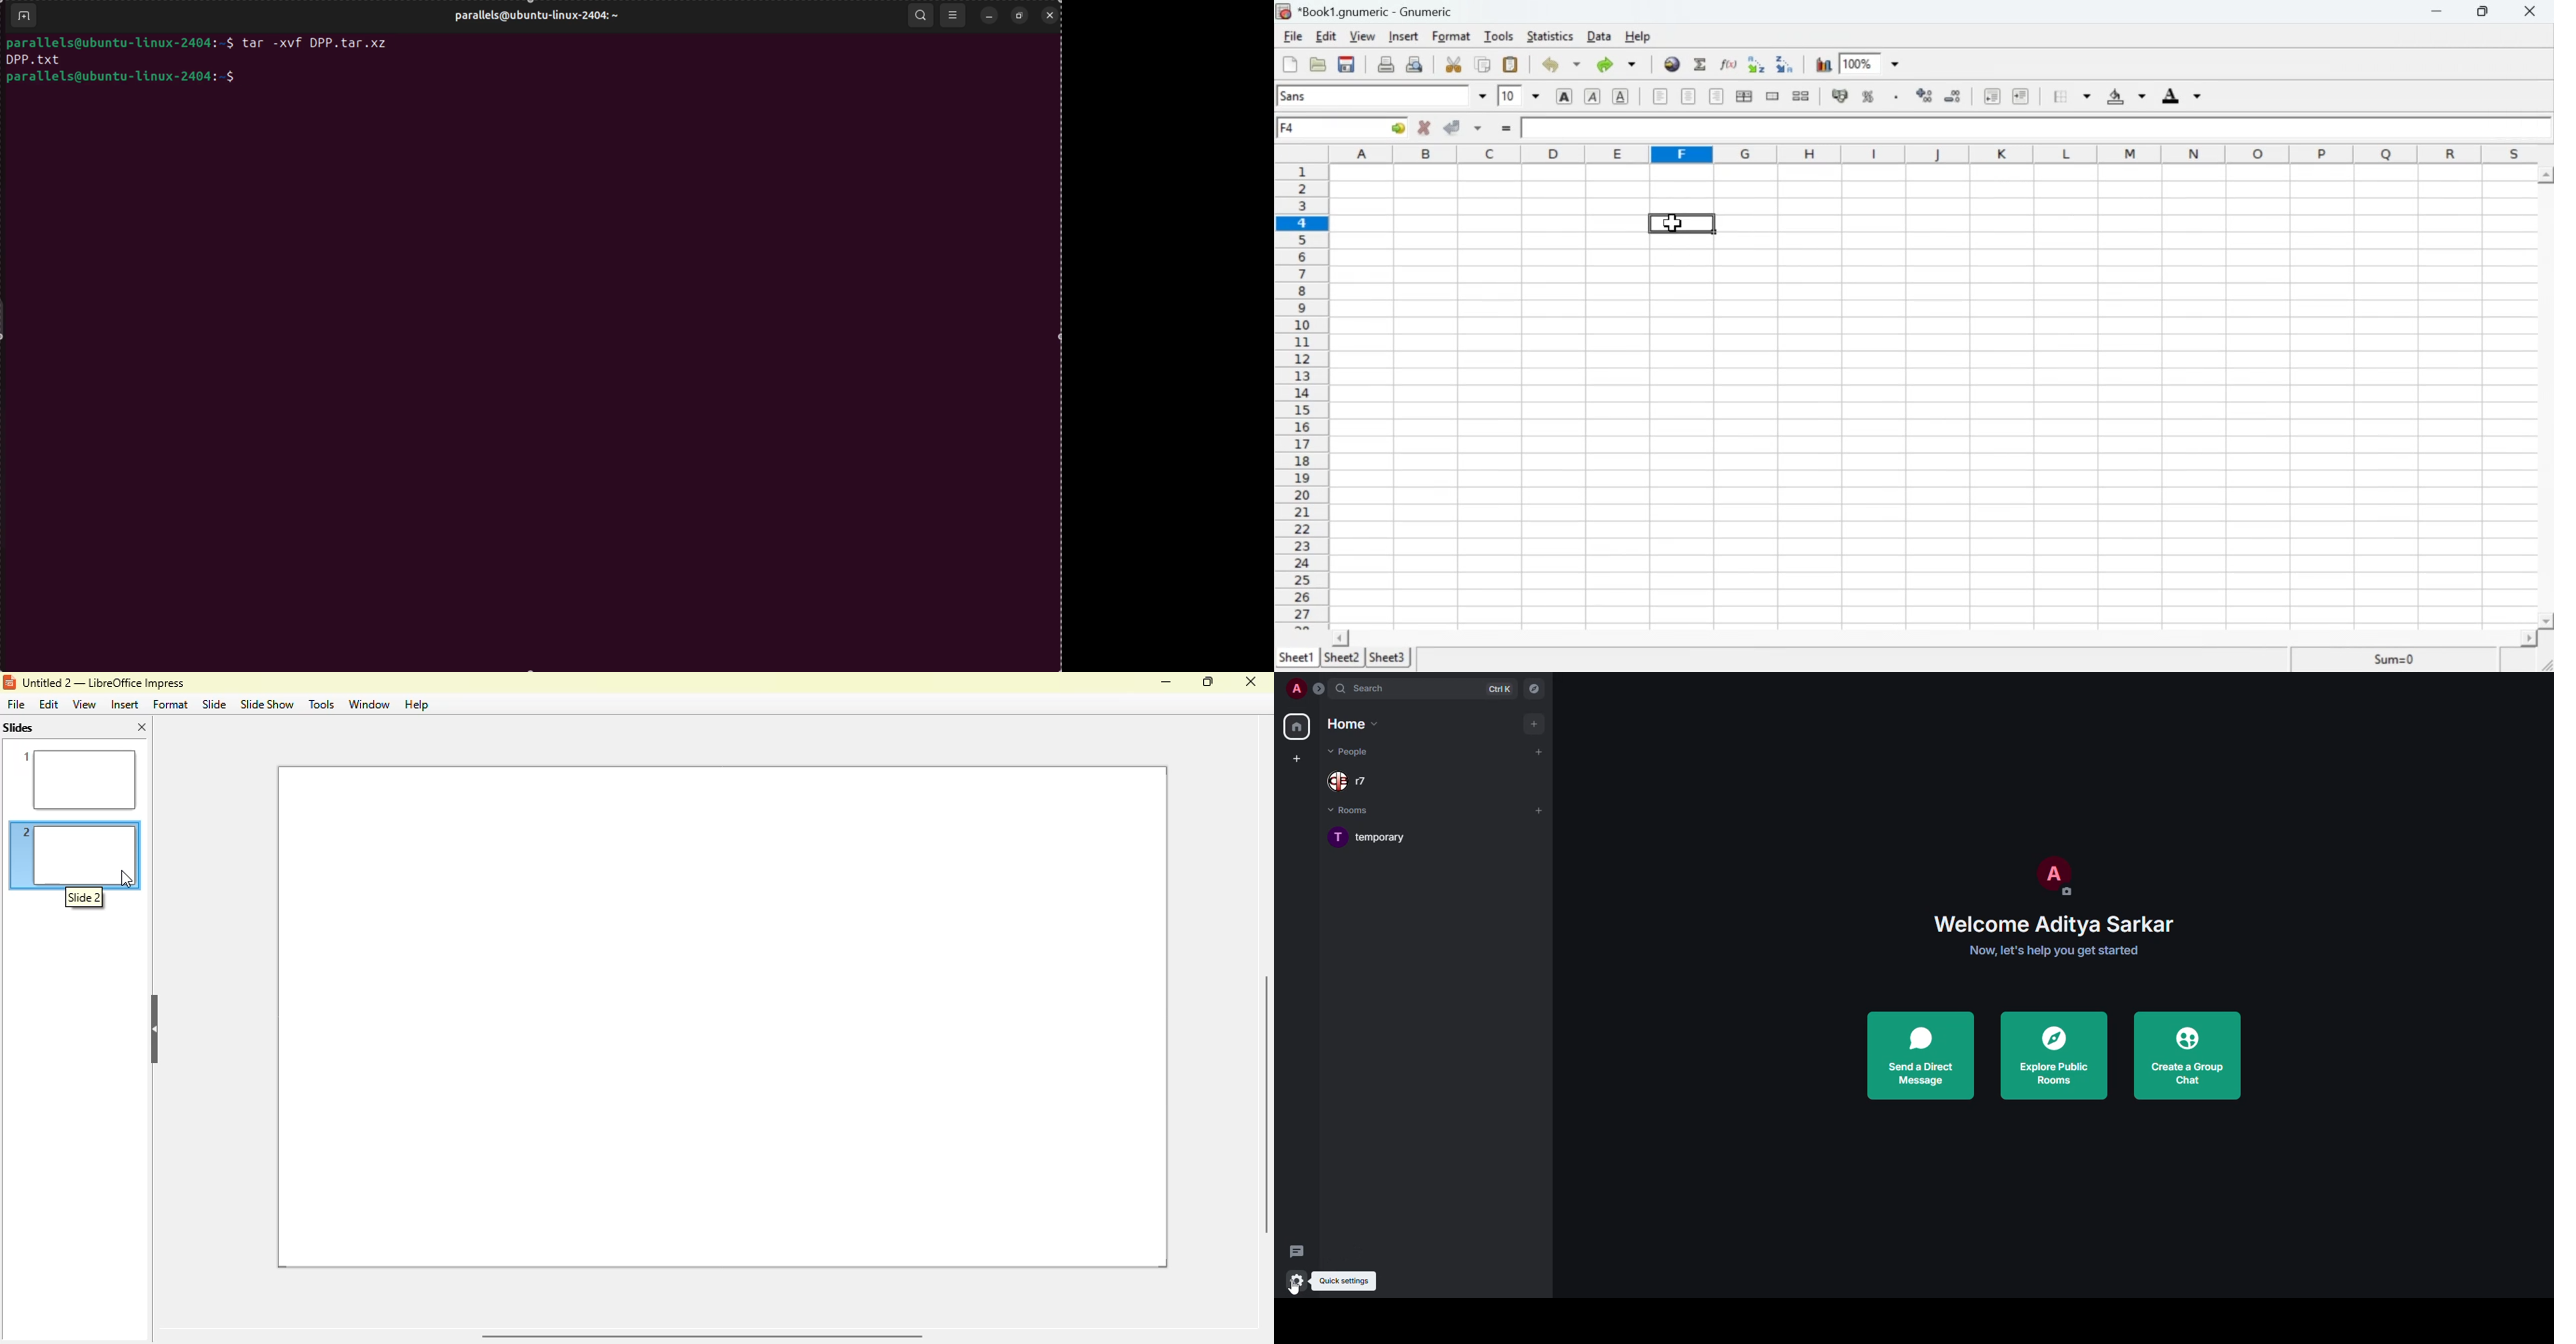  What do you see at coordinates (1451, 36) in the screenshot?
I see `Format` at bounding box center [1451, 36].